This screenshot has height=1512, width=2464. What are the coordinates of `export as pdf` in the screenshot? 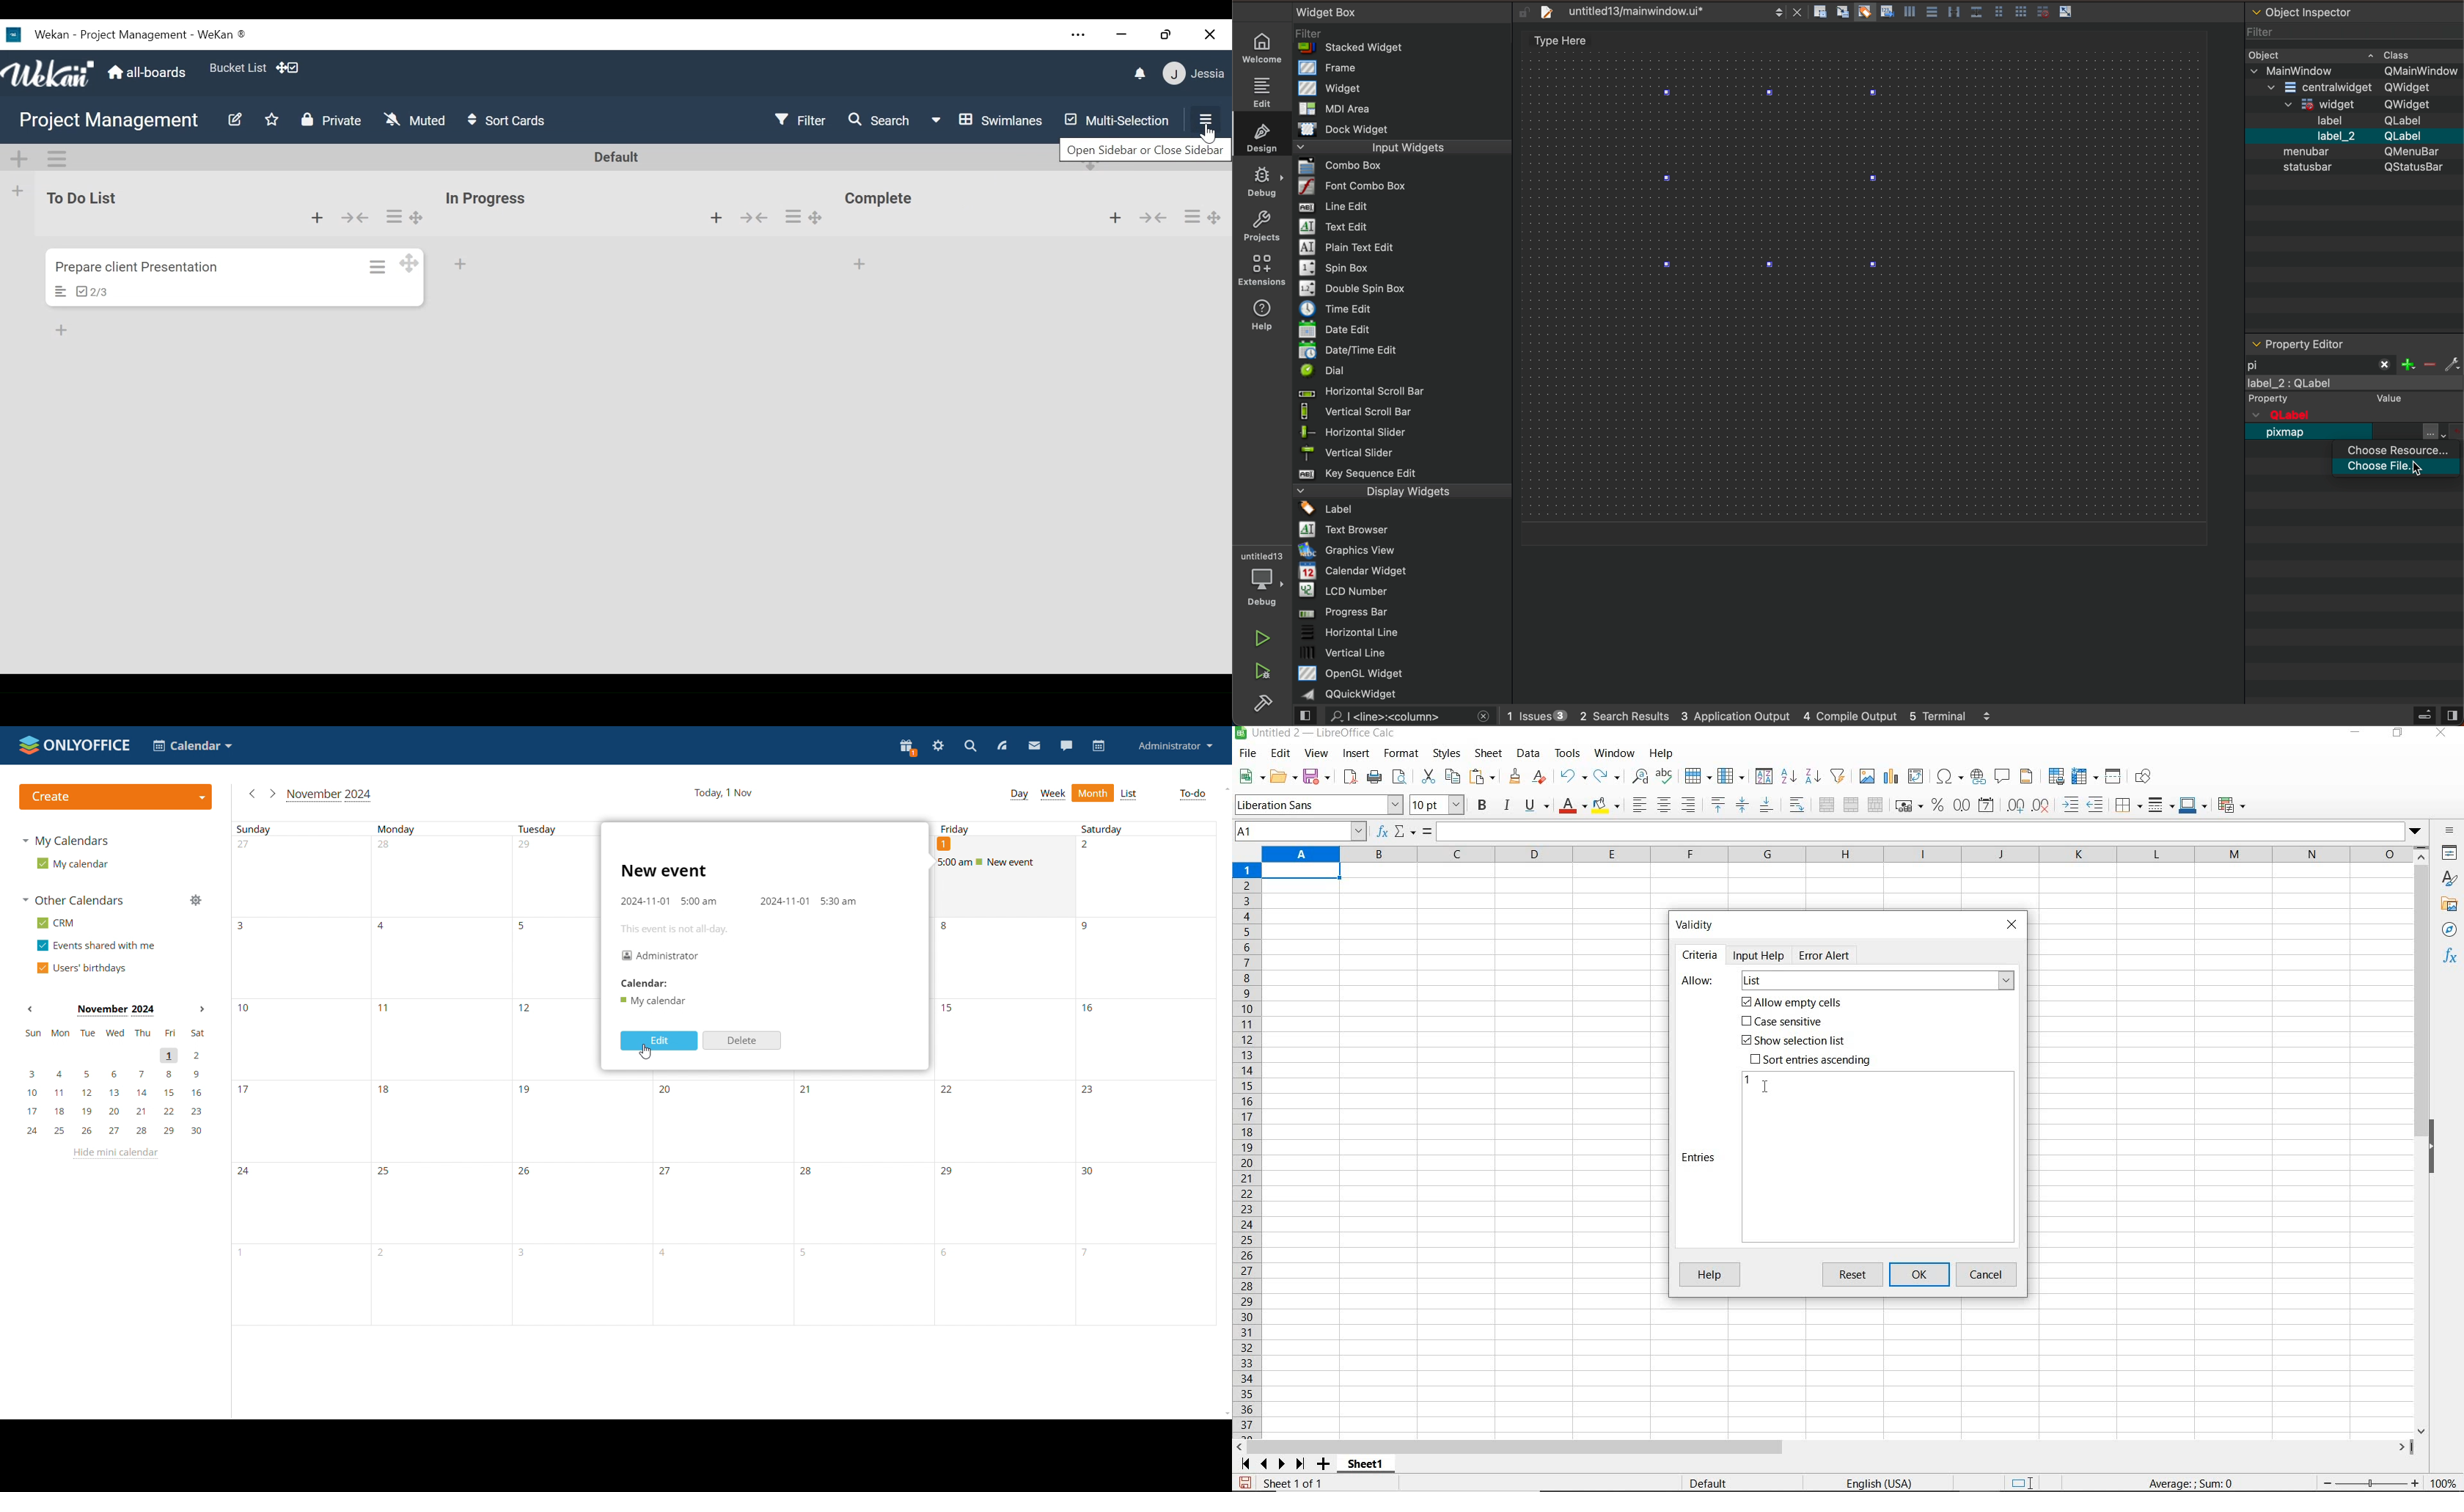 It's located at (1349, 777).